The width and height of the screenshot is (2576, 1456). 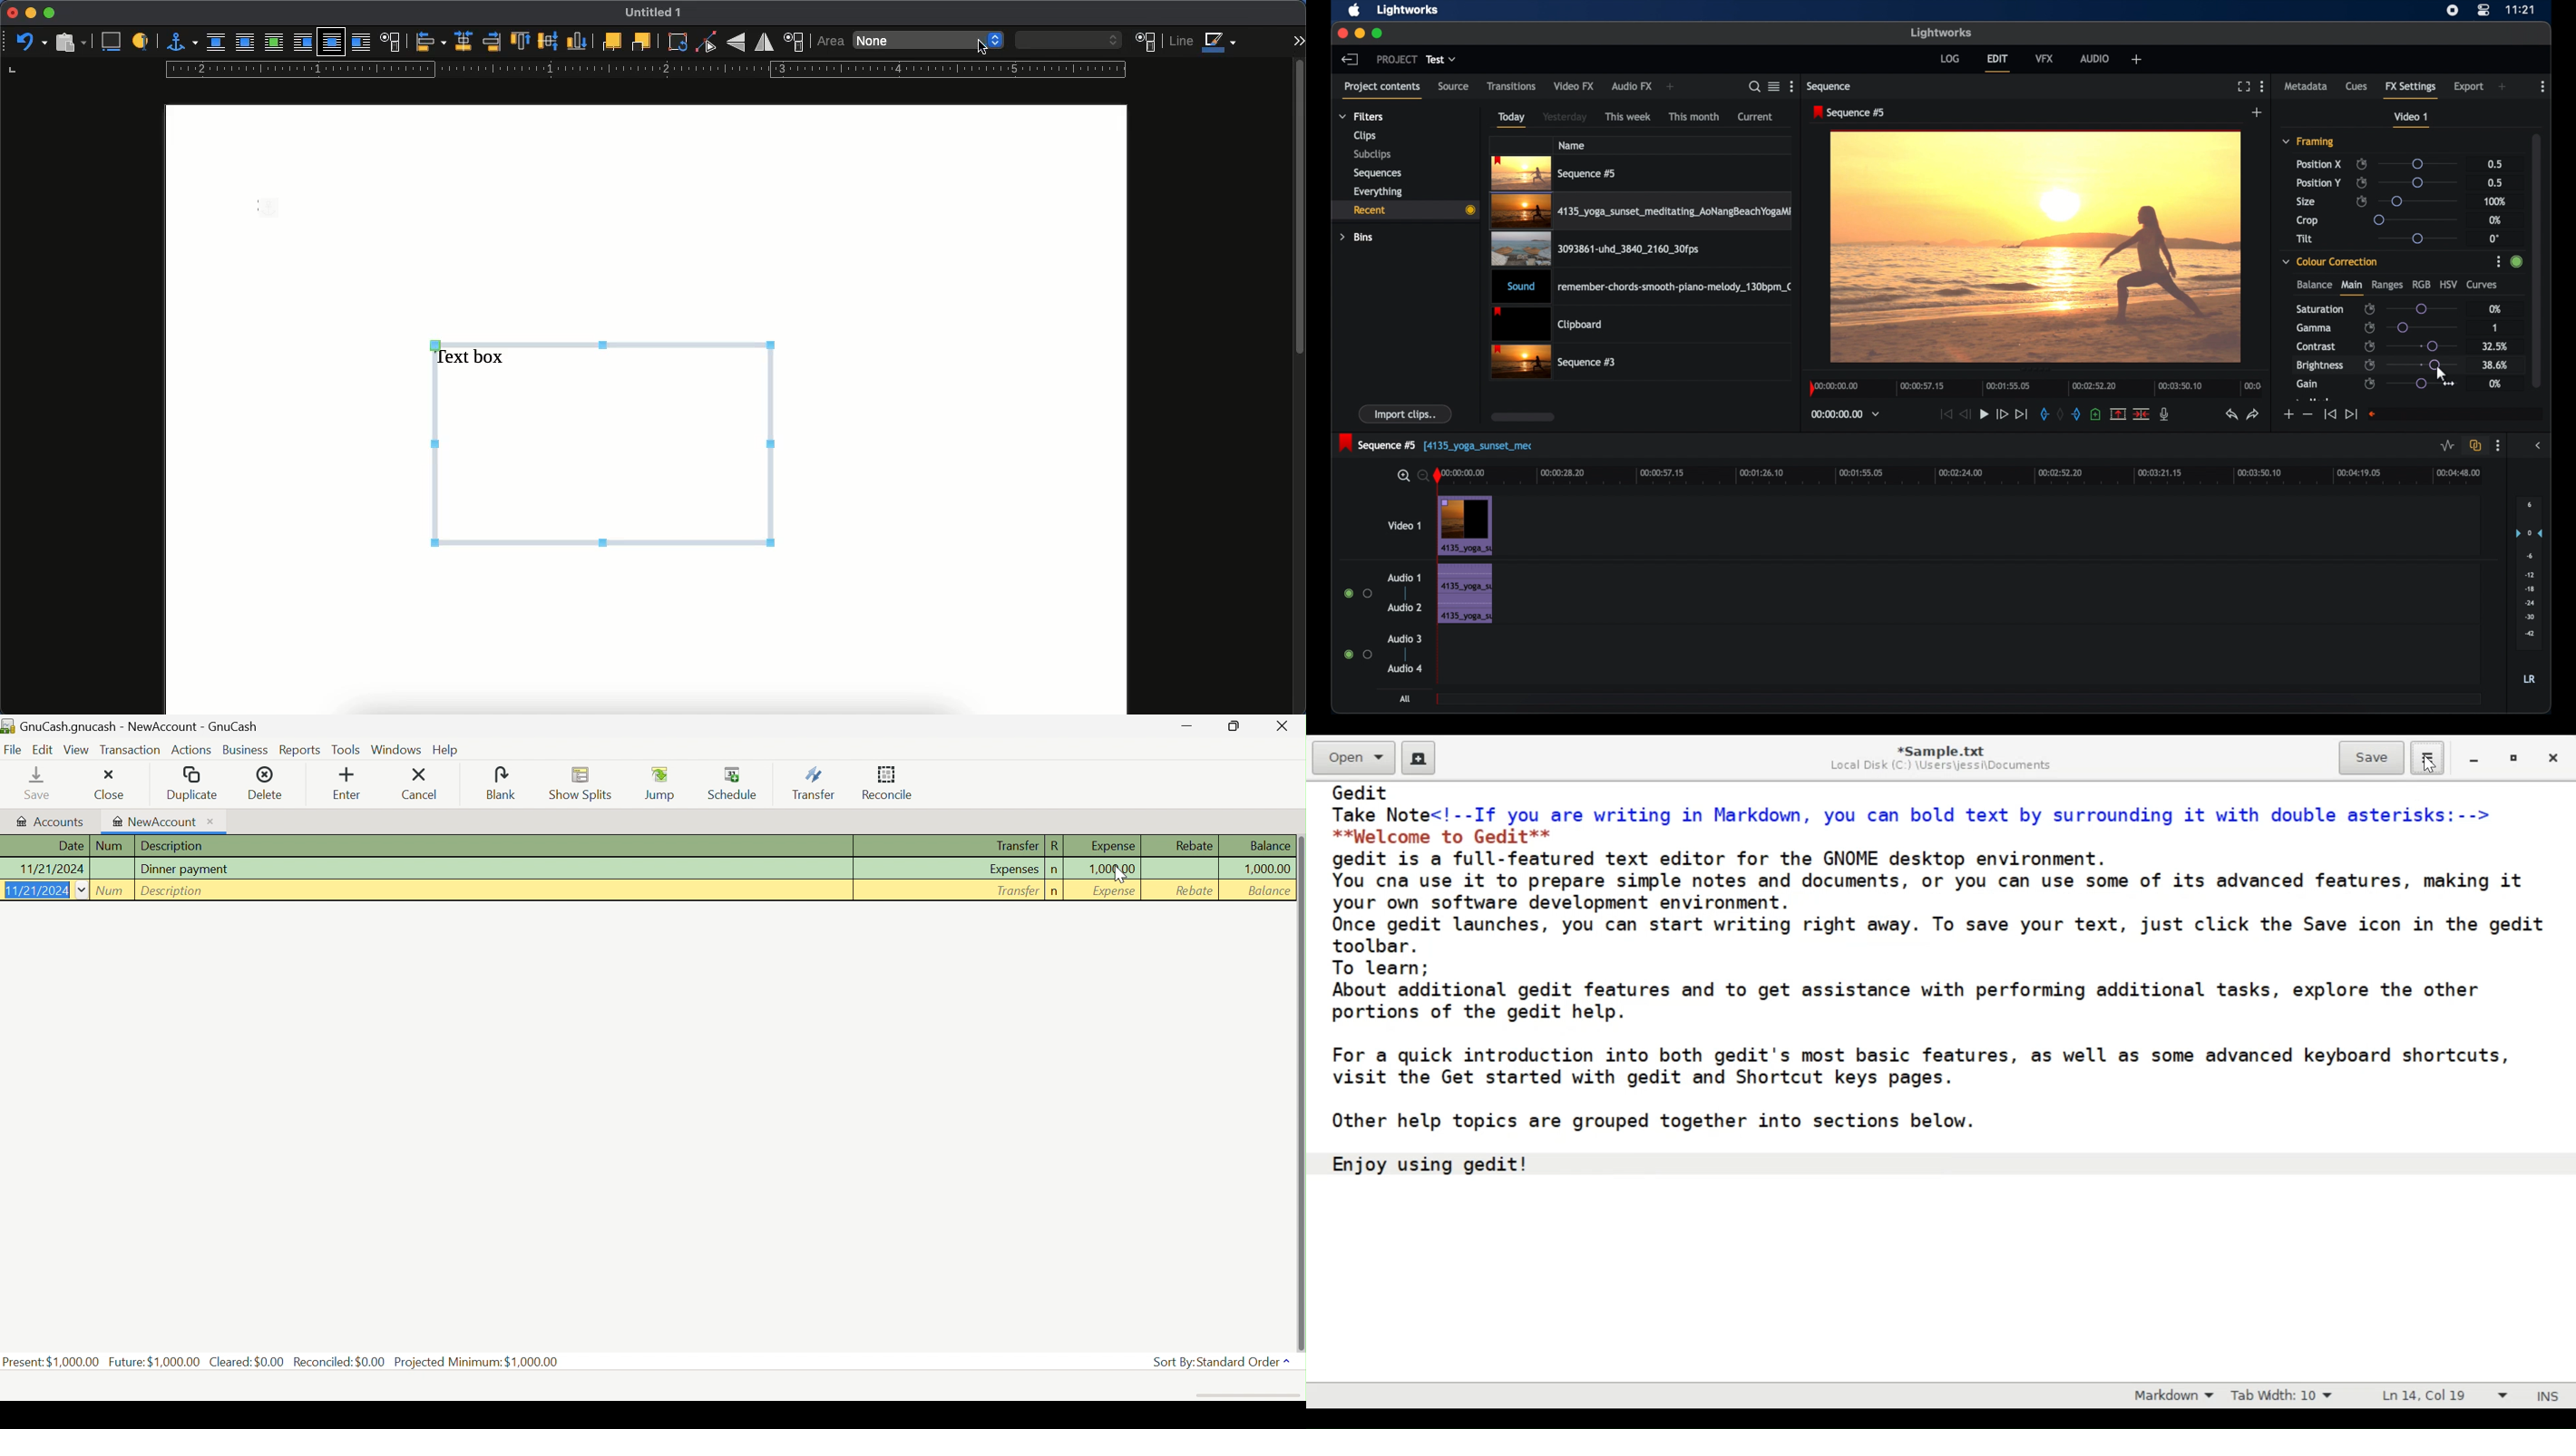 What do you see at coordinates (192, 783) in the screenshot?
I see `Duplicate` at bounding box center [192, 783].